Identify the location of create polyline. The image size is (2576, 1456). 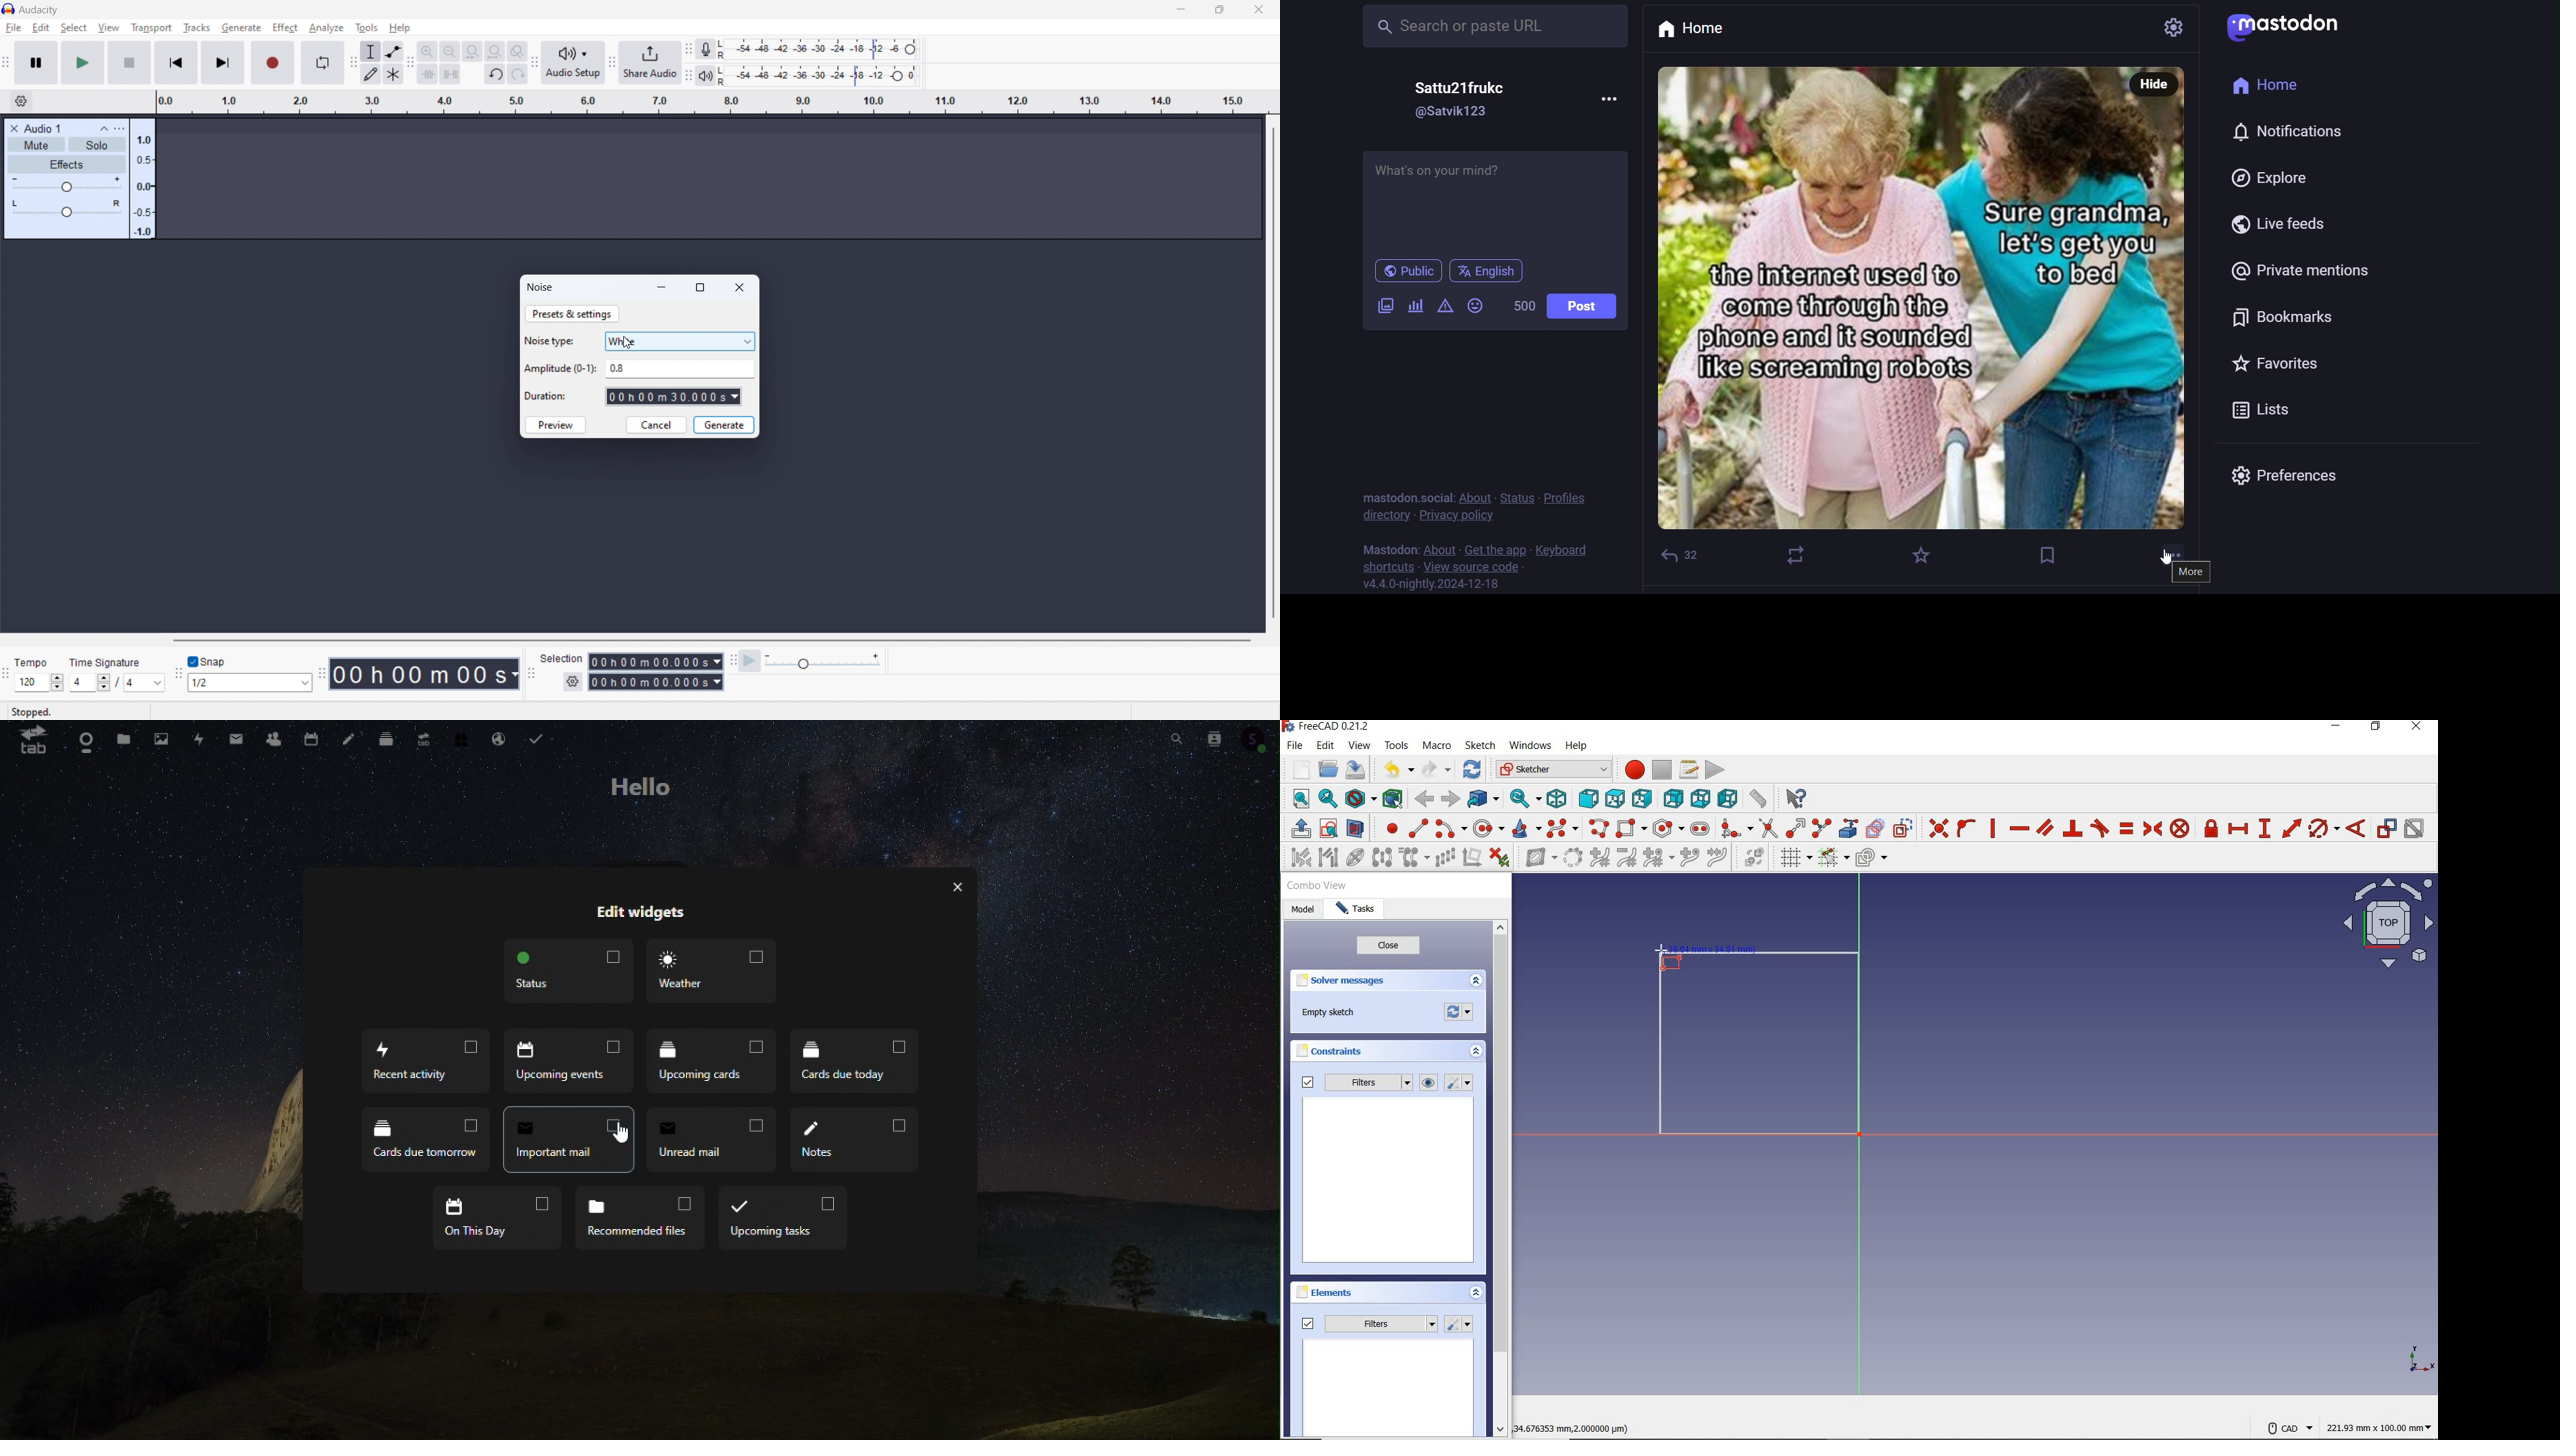
(1600, 829).